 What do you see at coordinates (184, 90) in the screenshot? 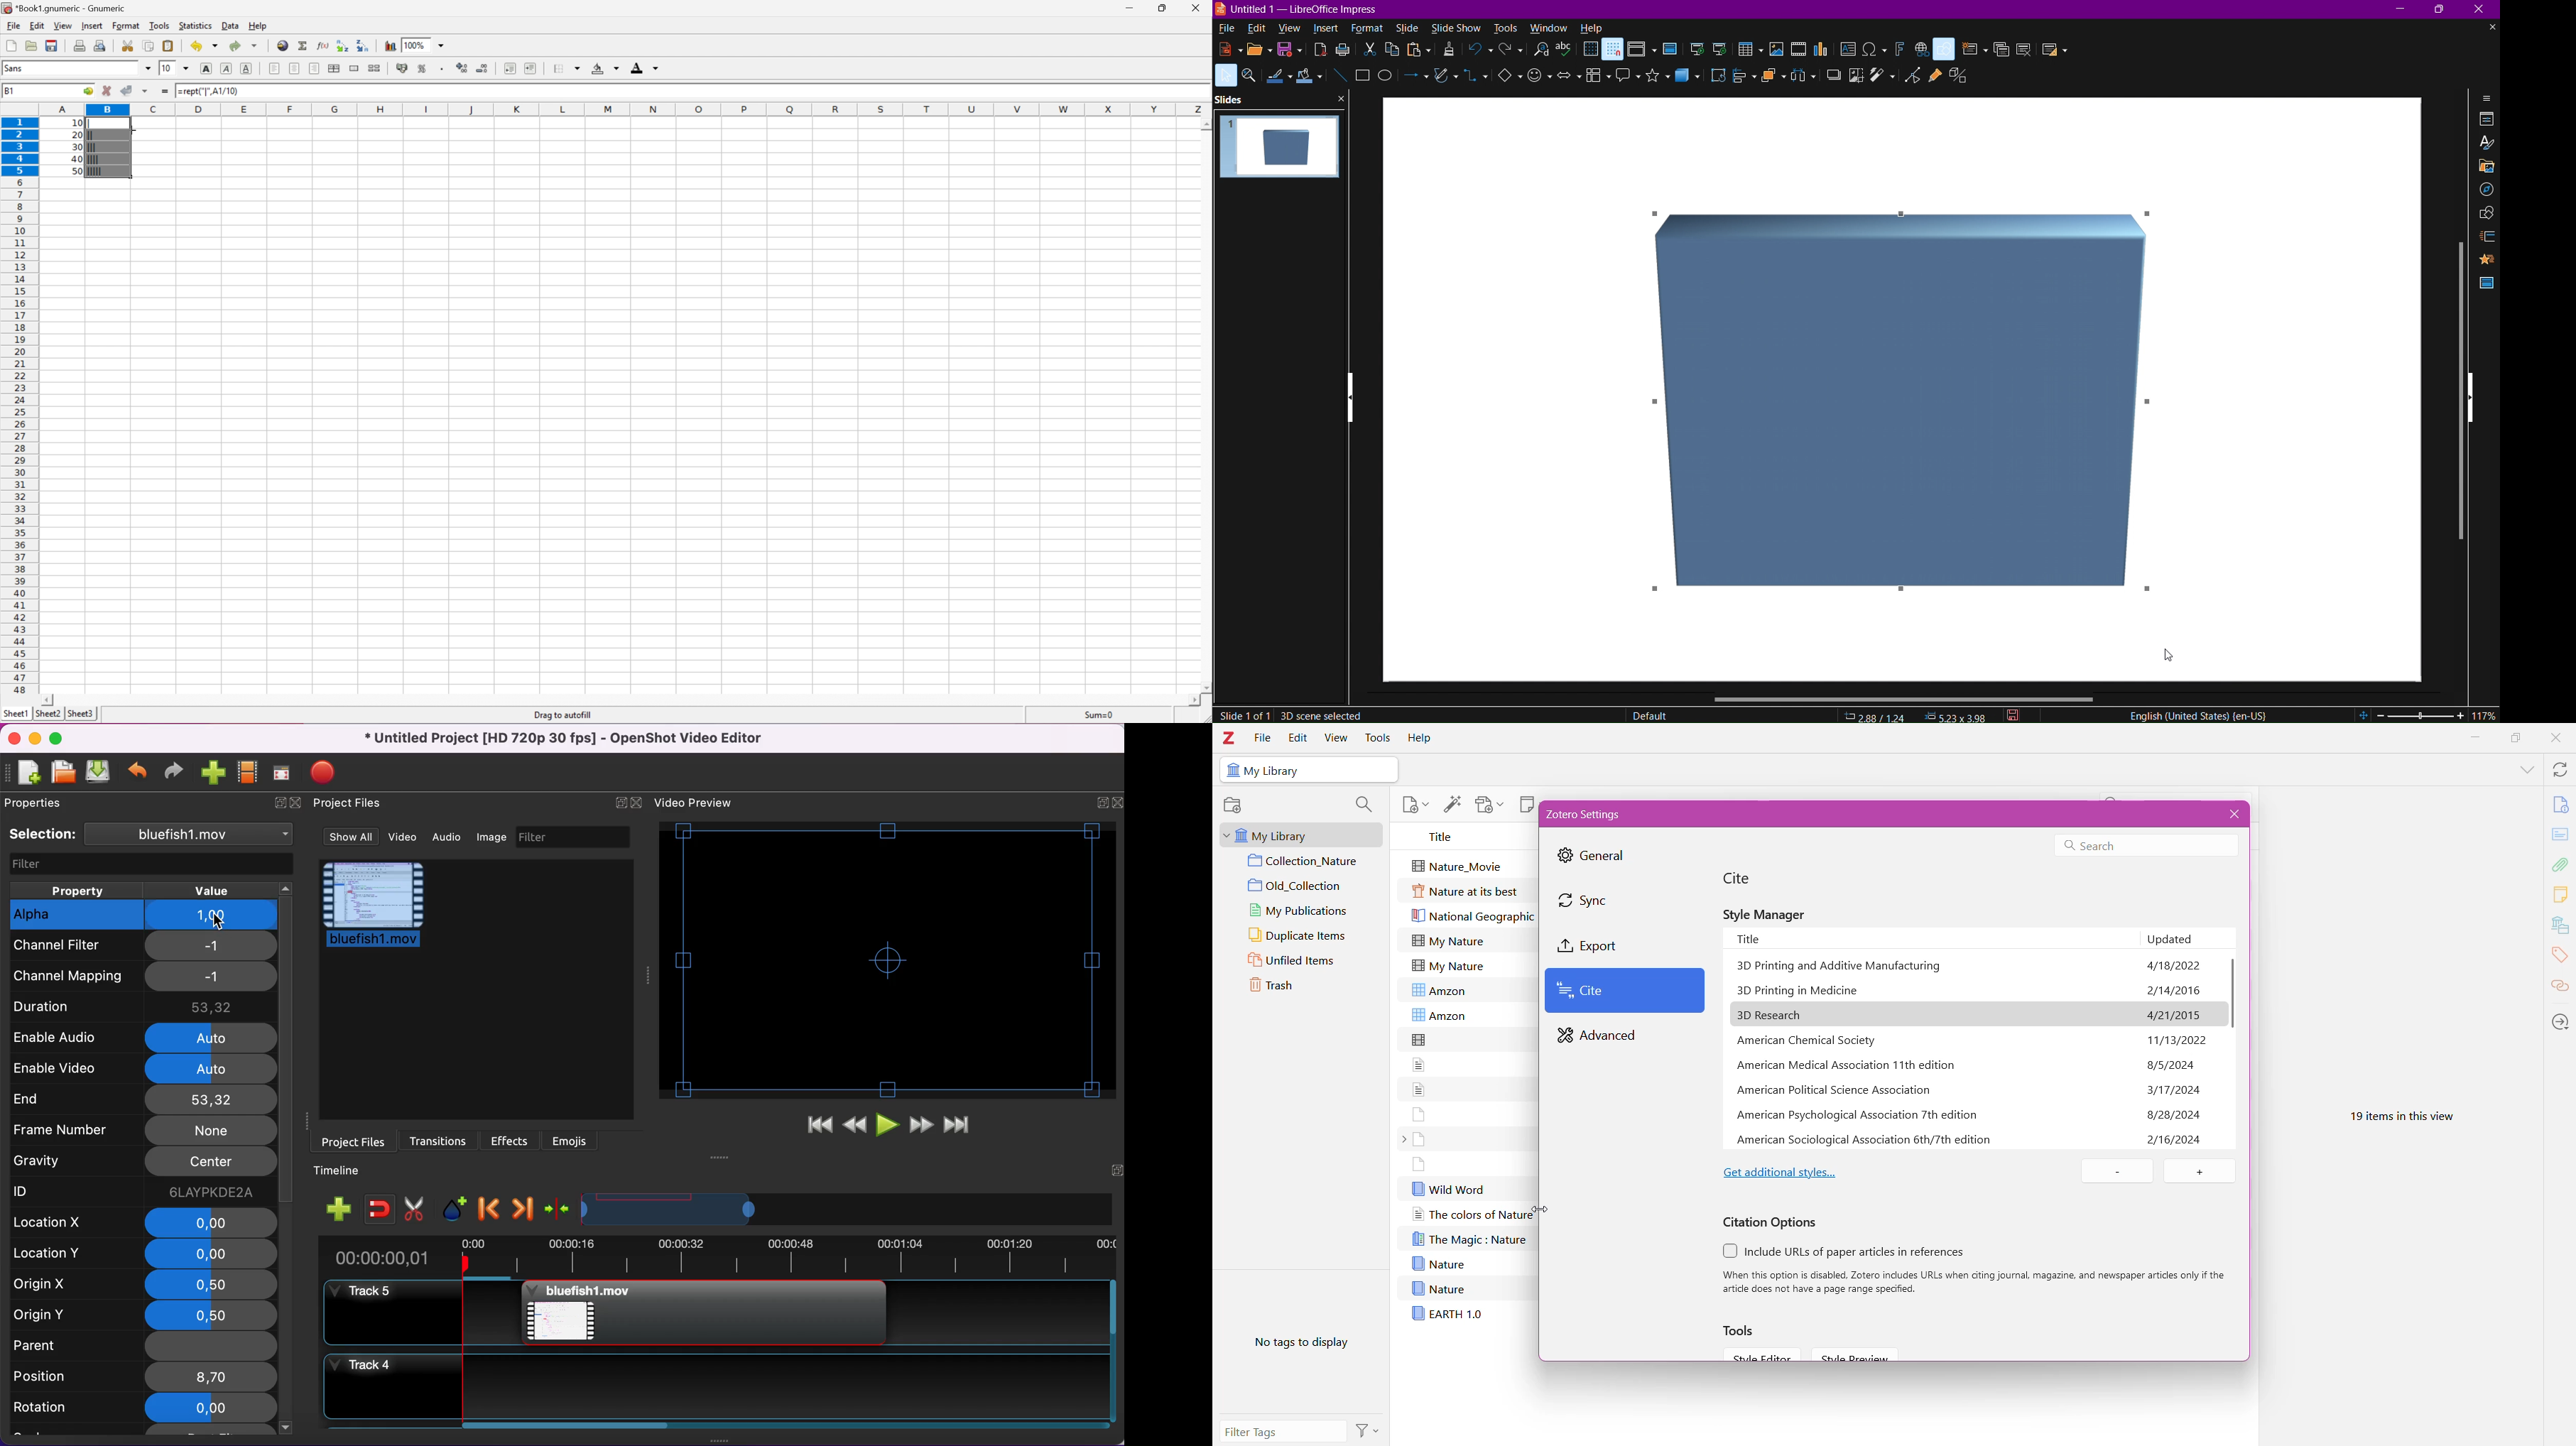
I see `10` at bounding box center [184, 90].